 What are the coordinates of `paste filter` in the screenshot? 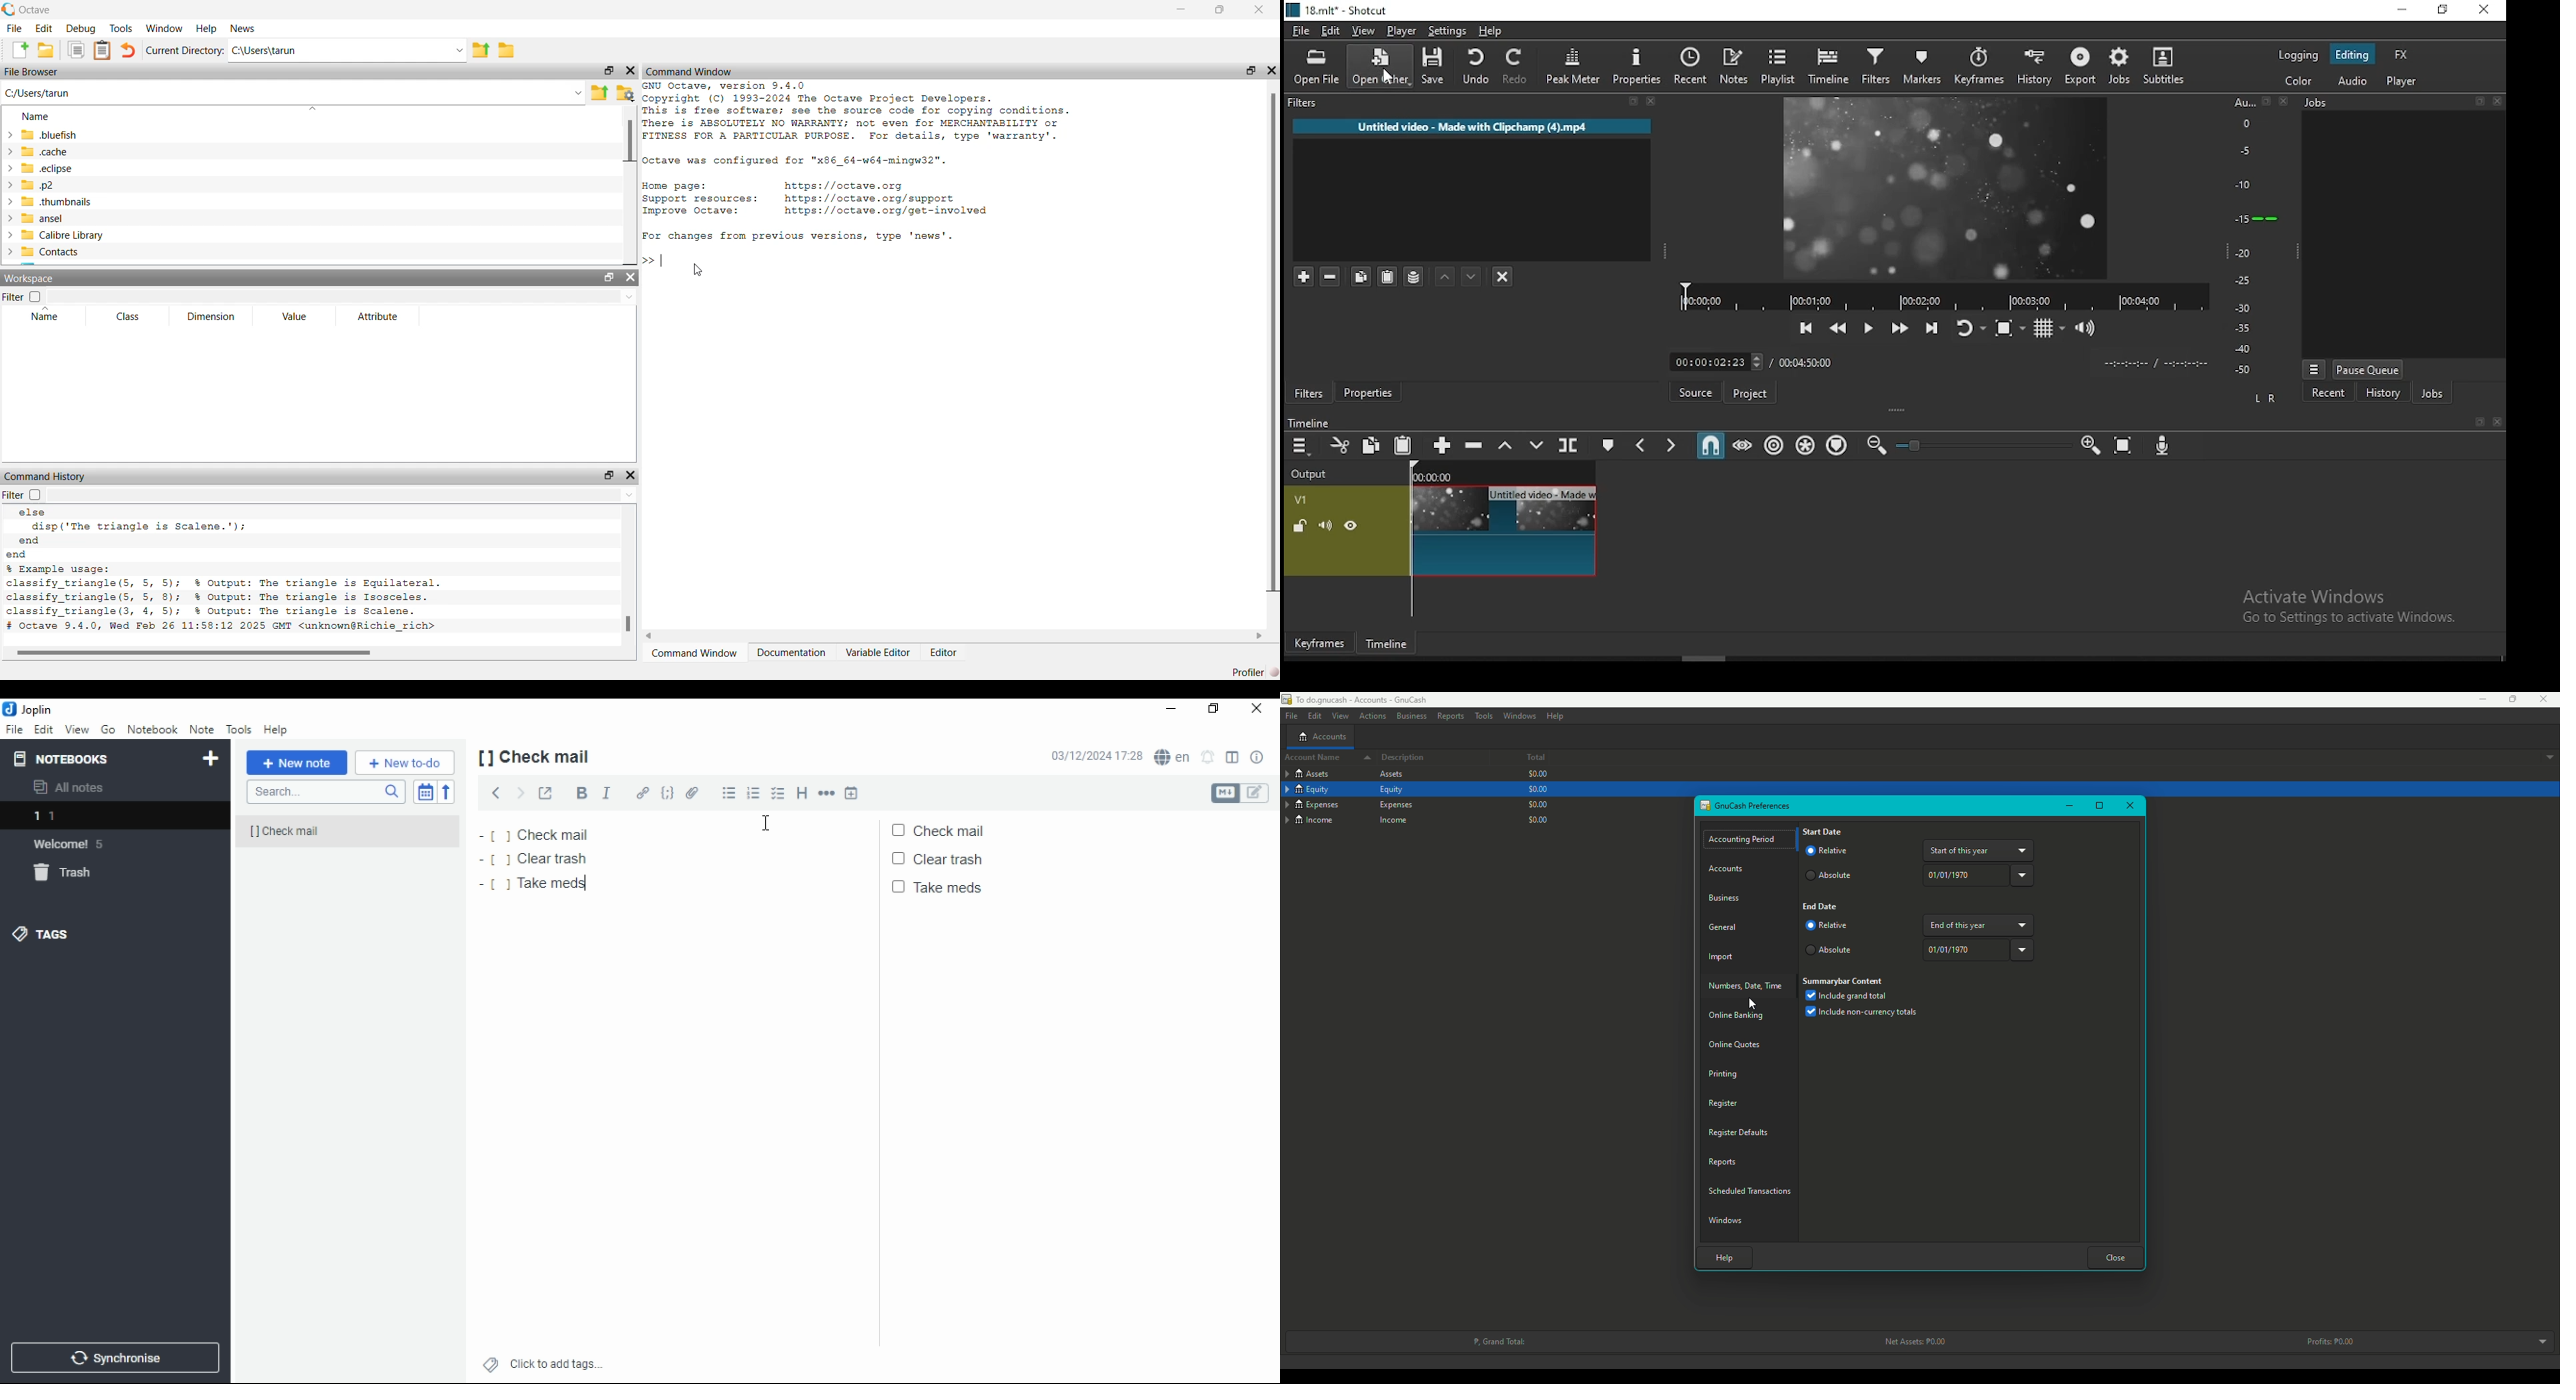 It's located at (1389, 276).